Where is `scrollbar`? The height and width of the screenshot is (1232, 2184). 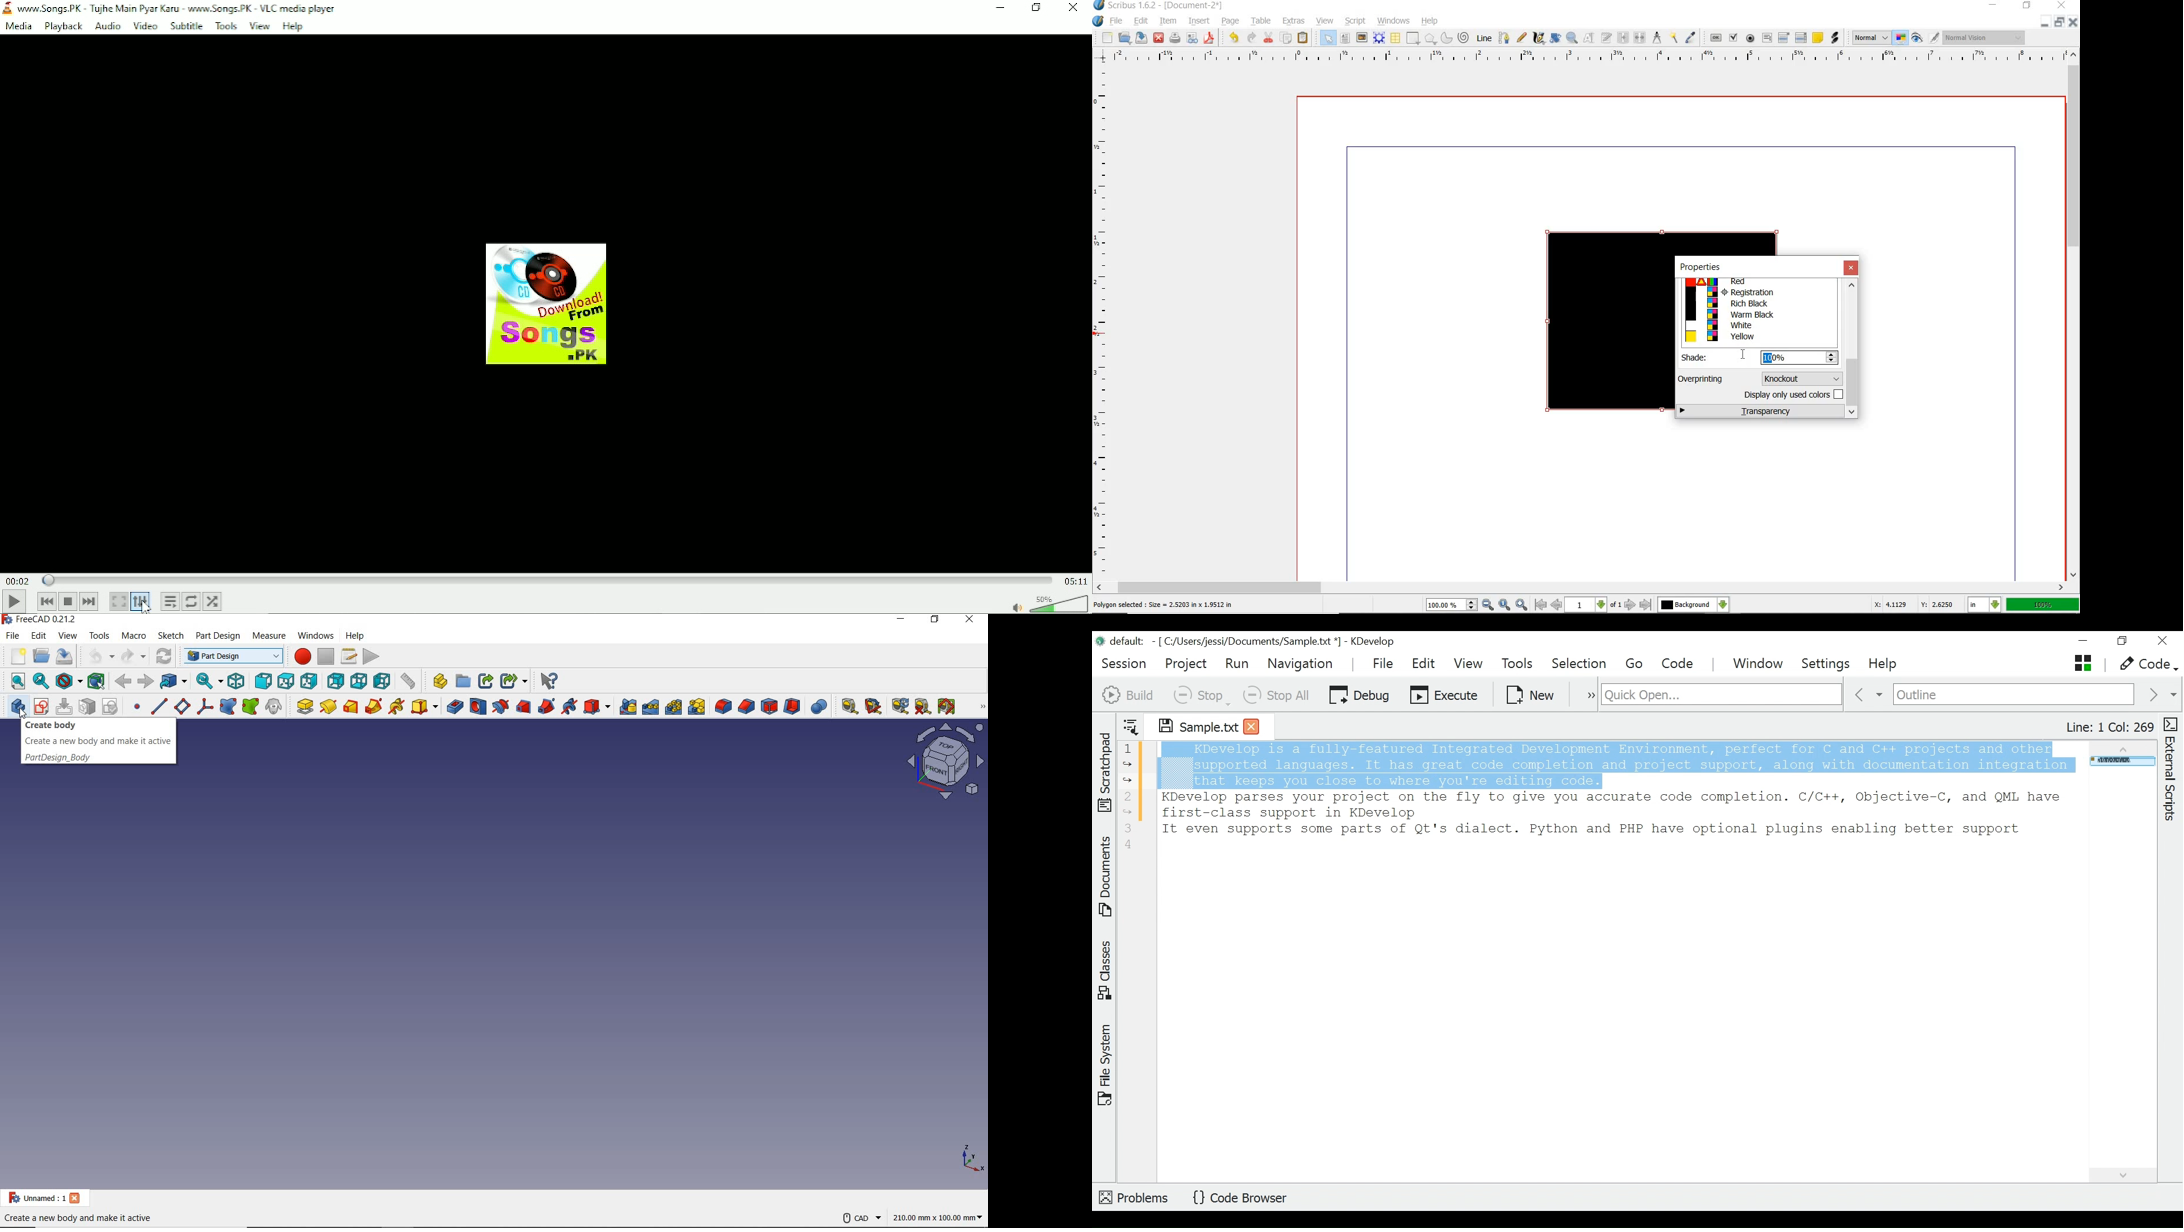 scrollbar is located at coordinates (1852, 349).